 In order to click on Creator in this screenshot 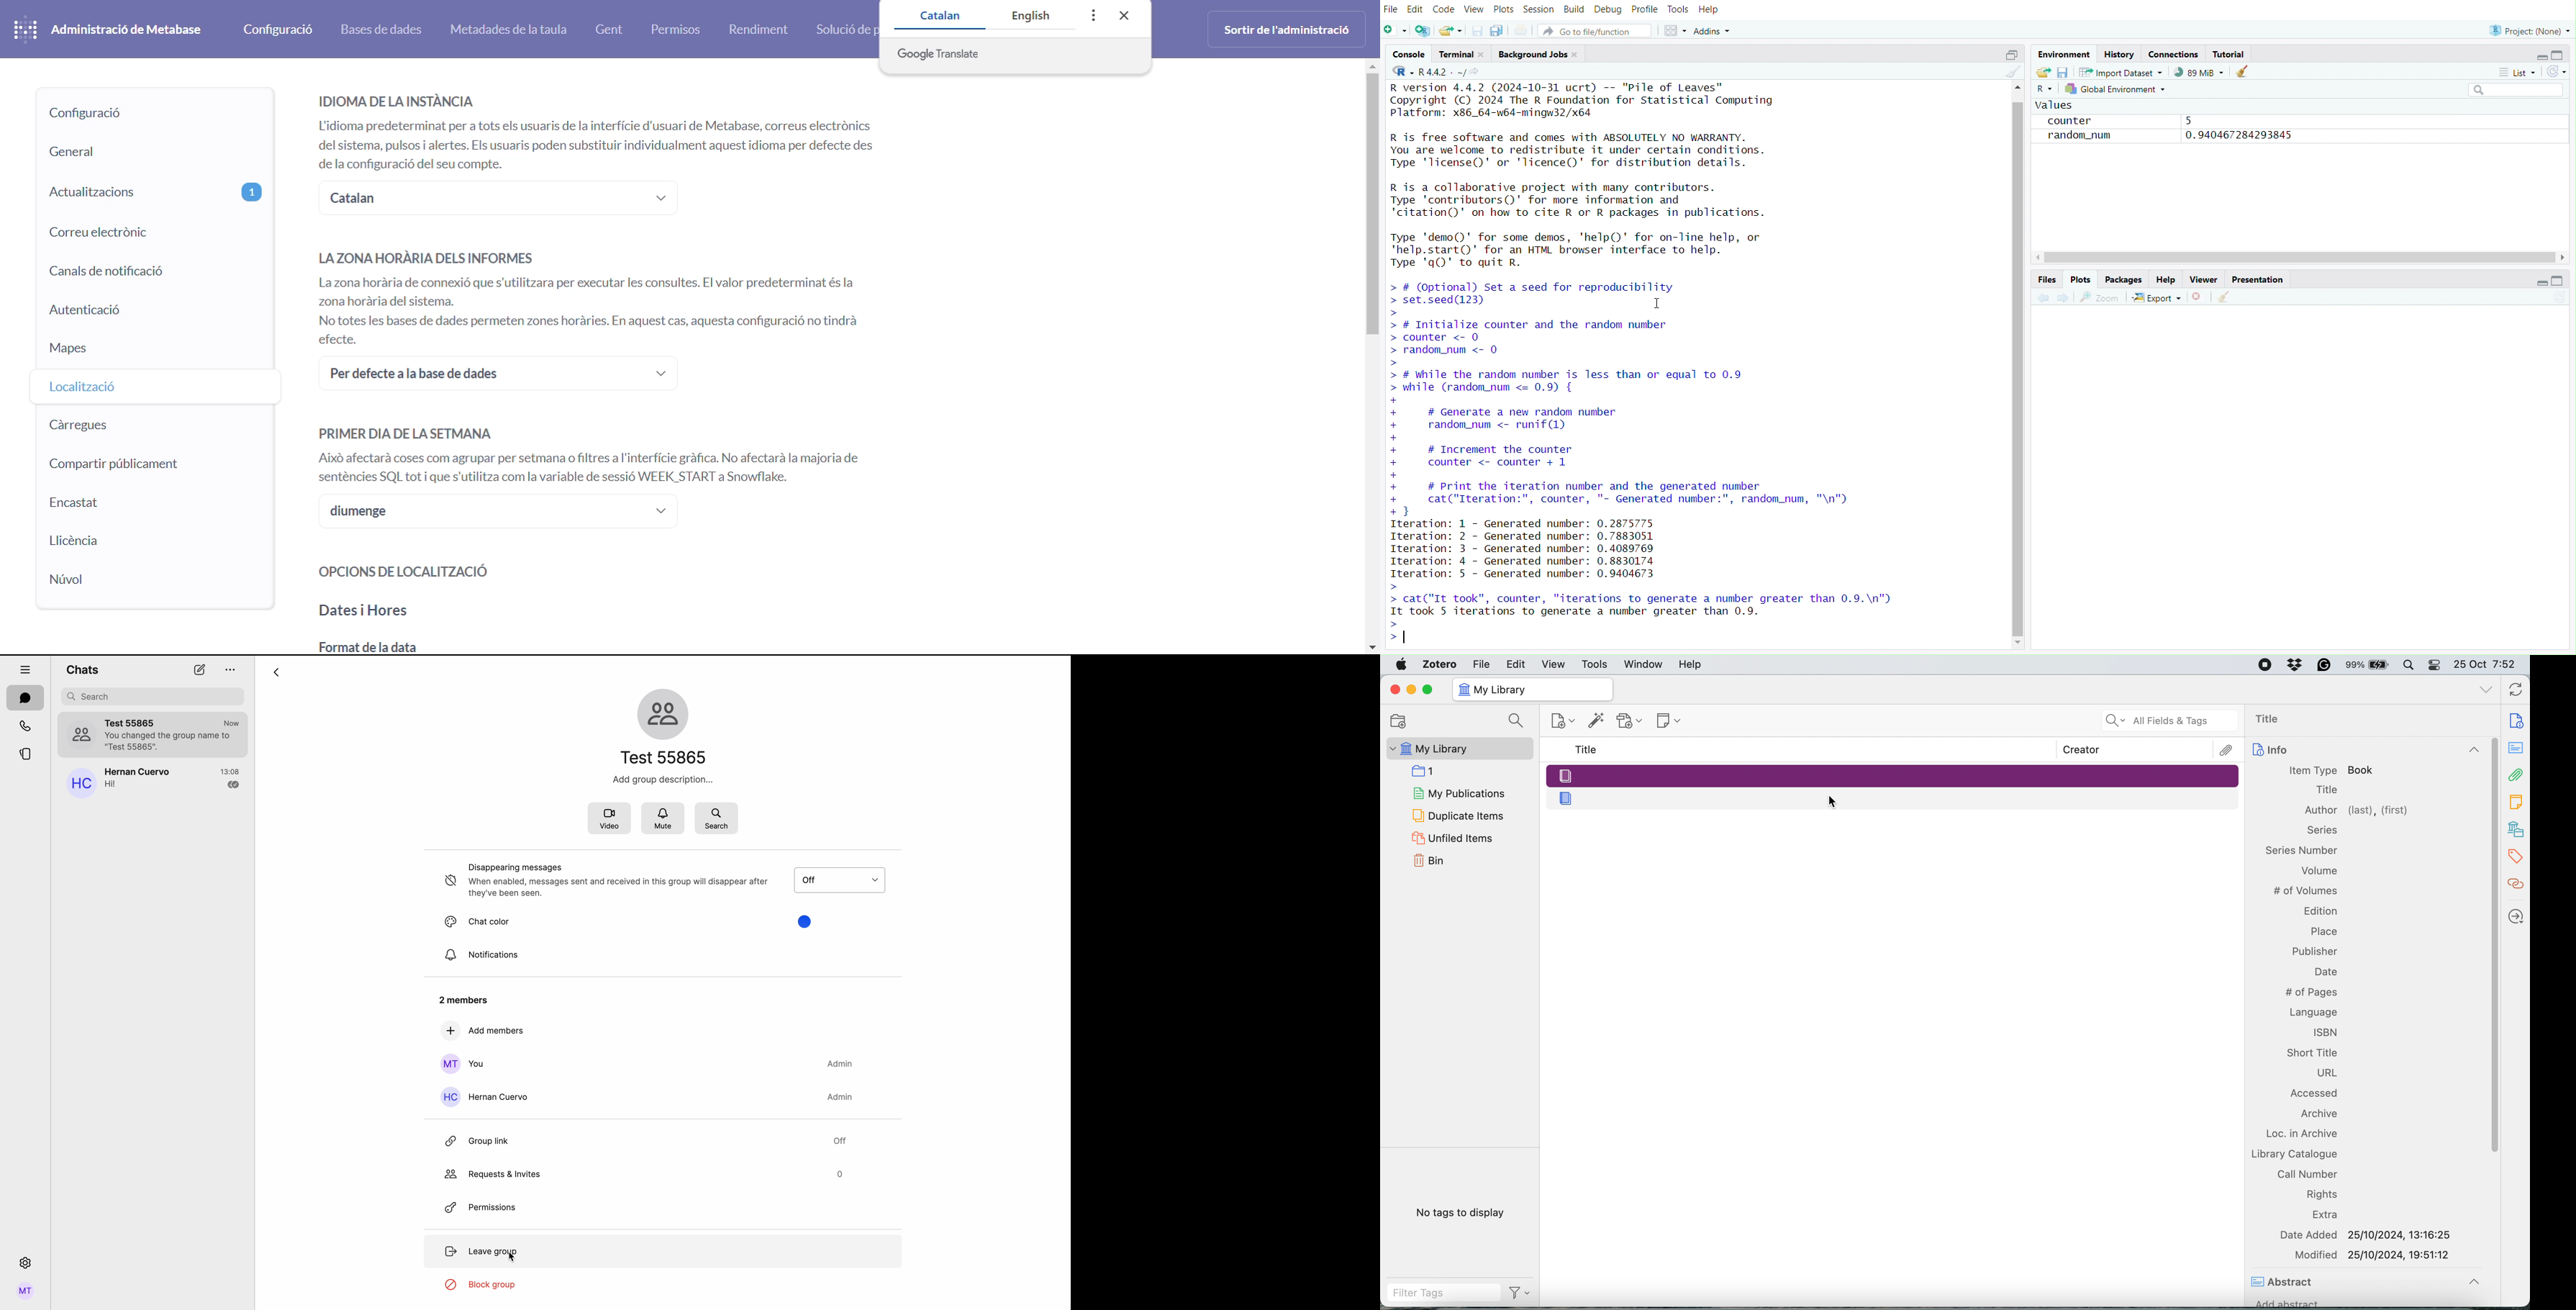, I will do `click(2082, 750)`.